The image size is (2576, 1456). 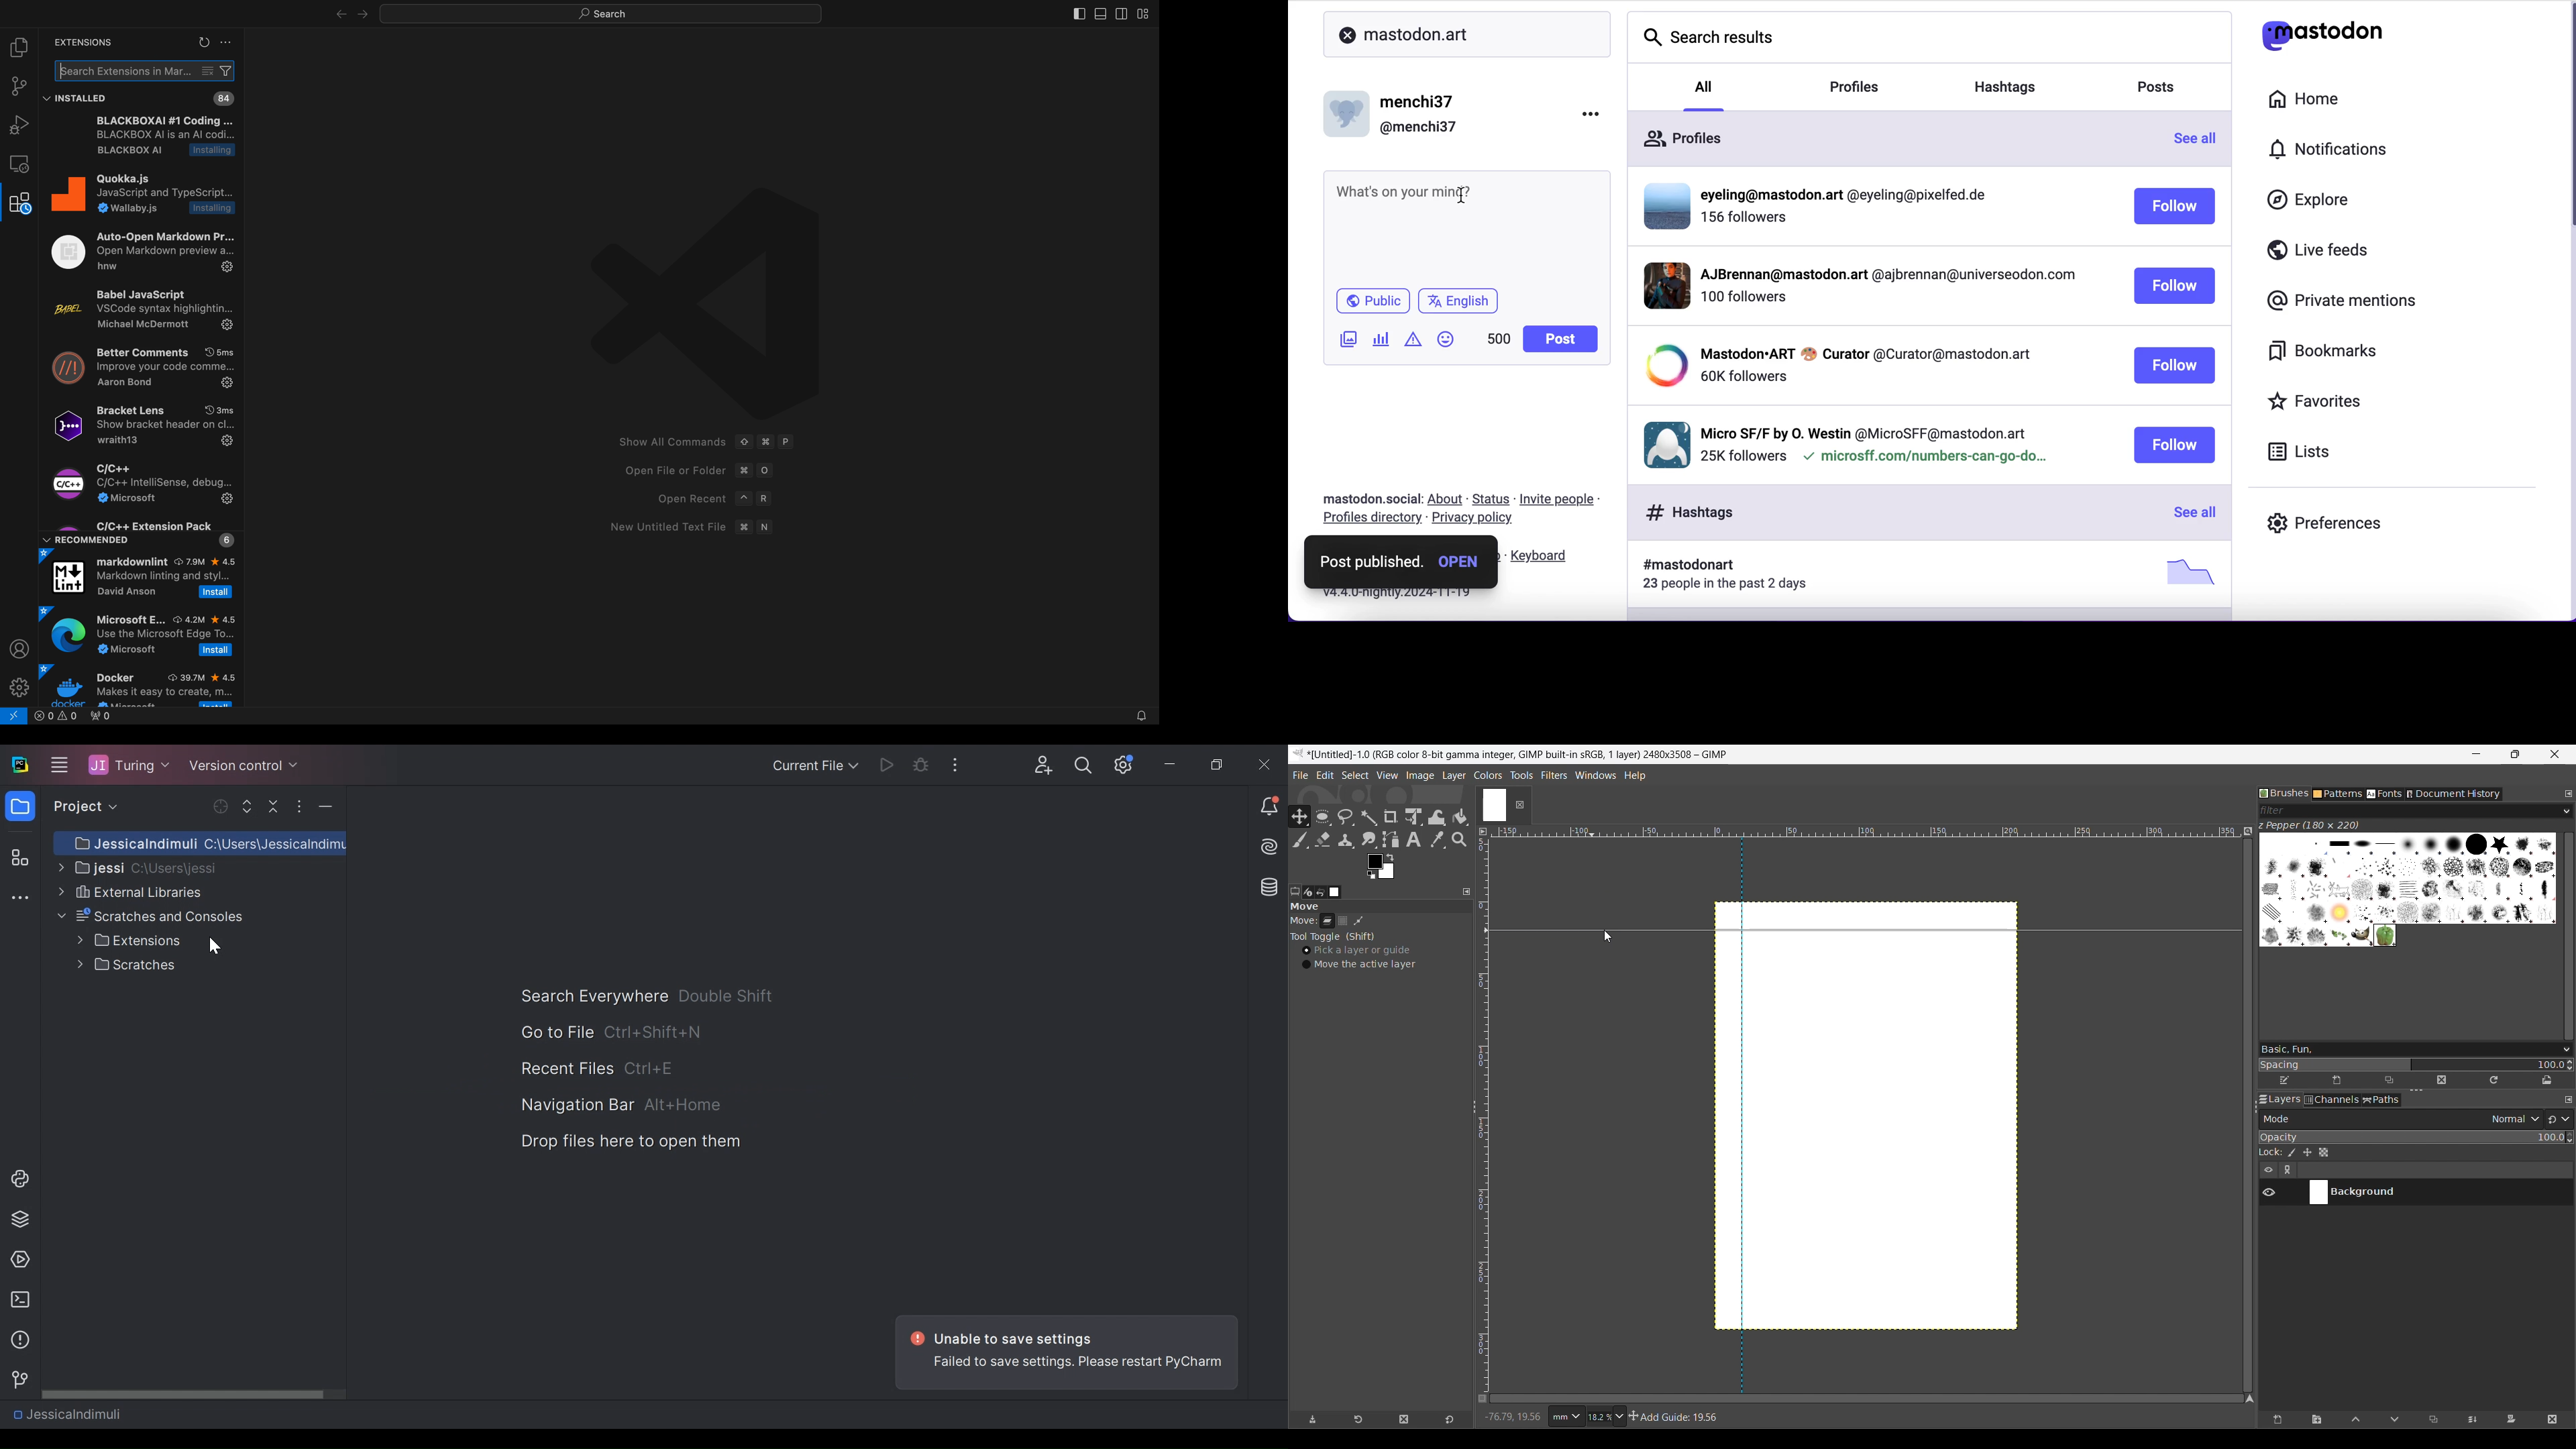 What do you see at coordinates (566, 1069) in the screenshot?
I see `Recent Files` at bounding box center [566, 1069].